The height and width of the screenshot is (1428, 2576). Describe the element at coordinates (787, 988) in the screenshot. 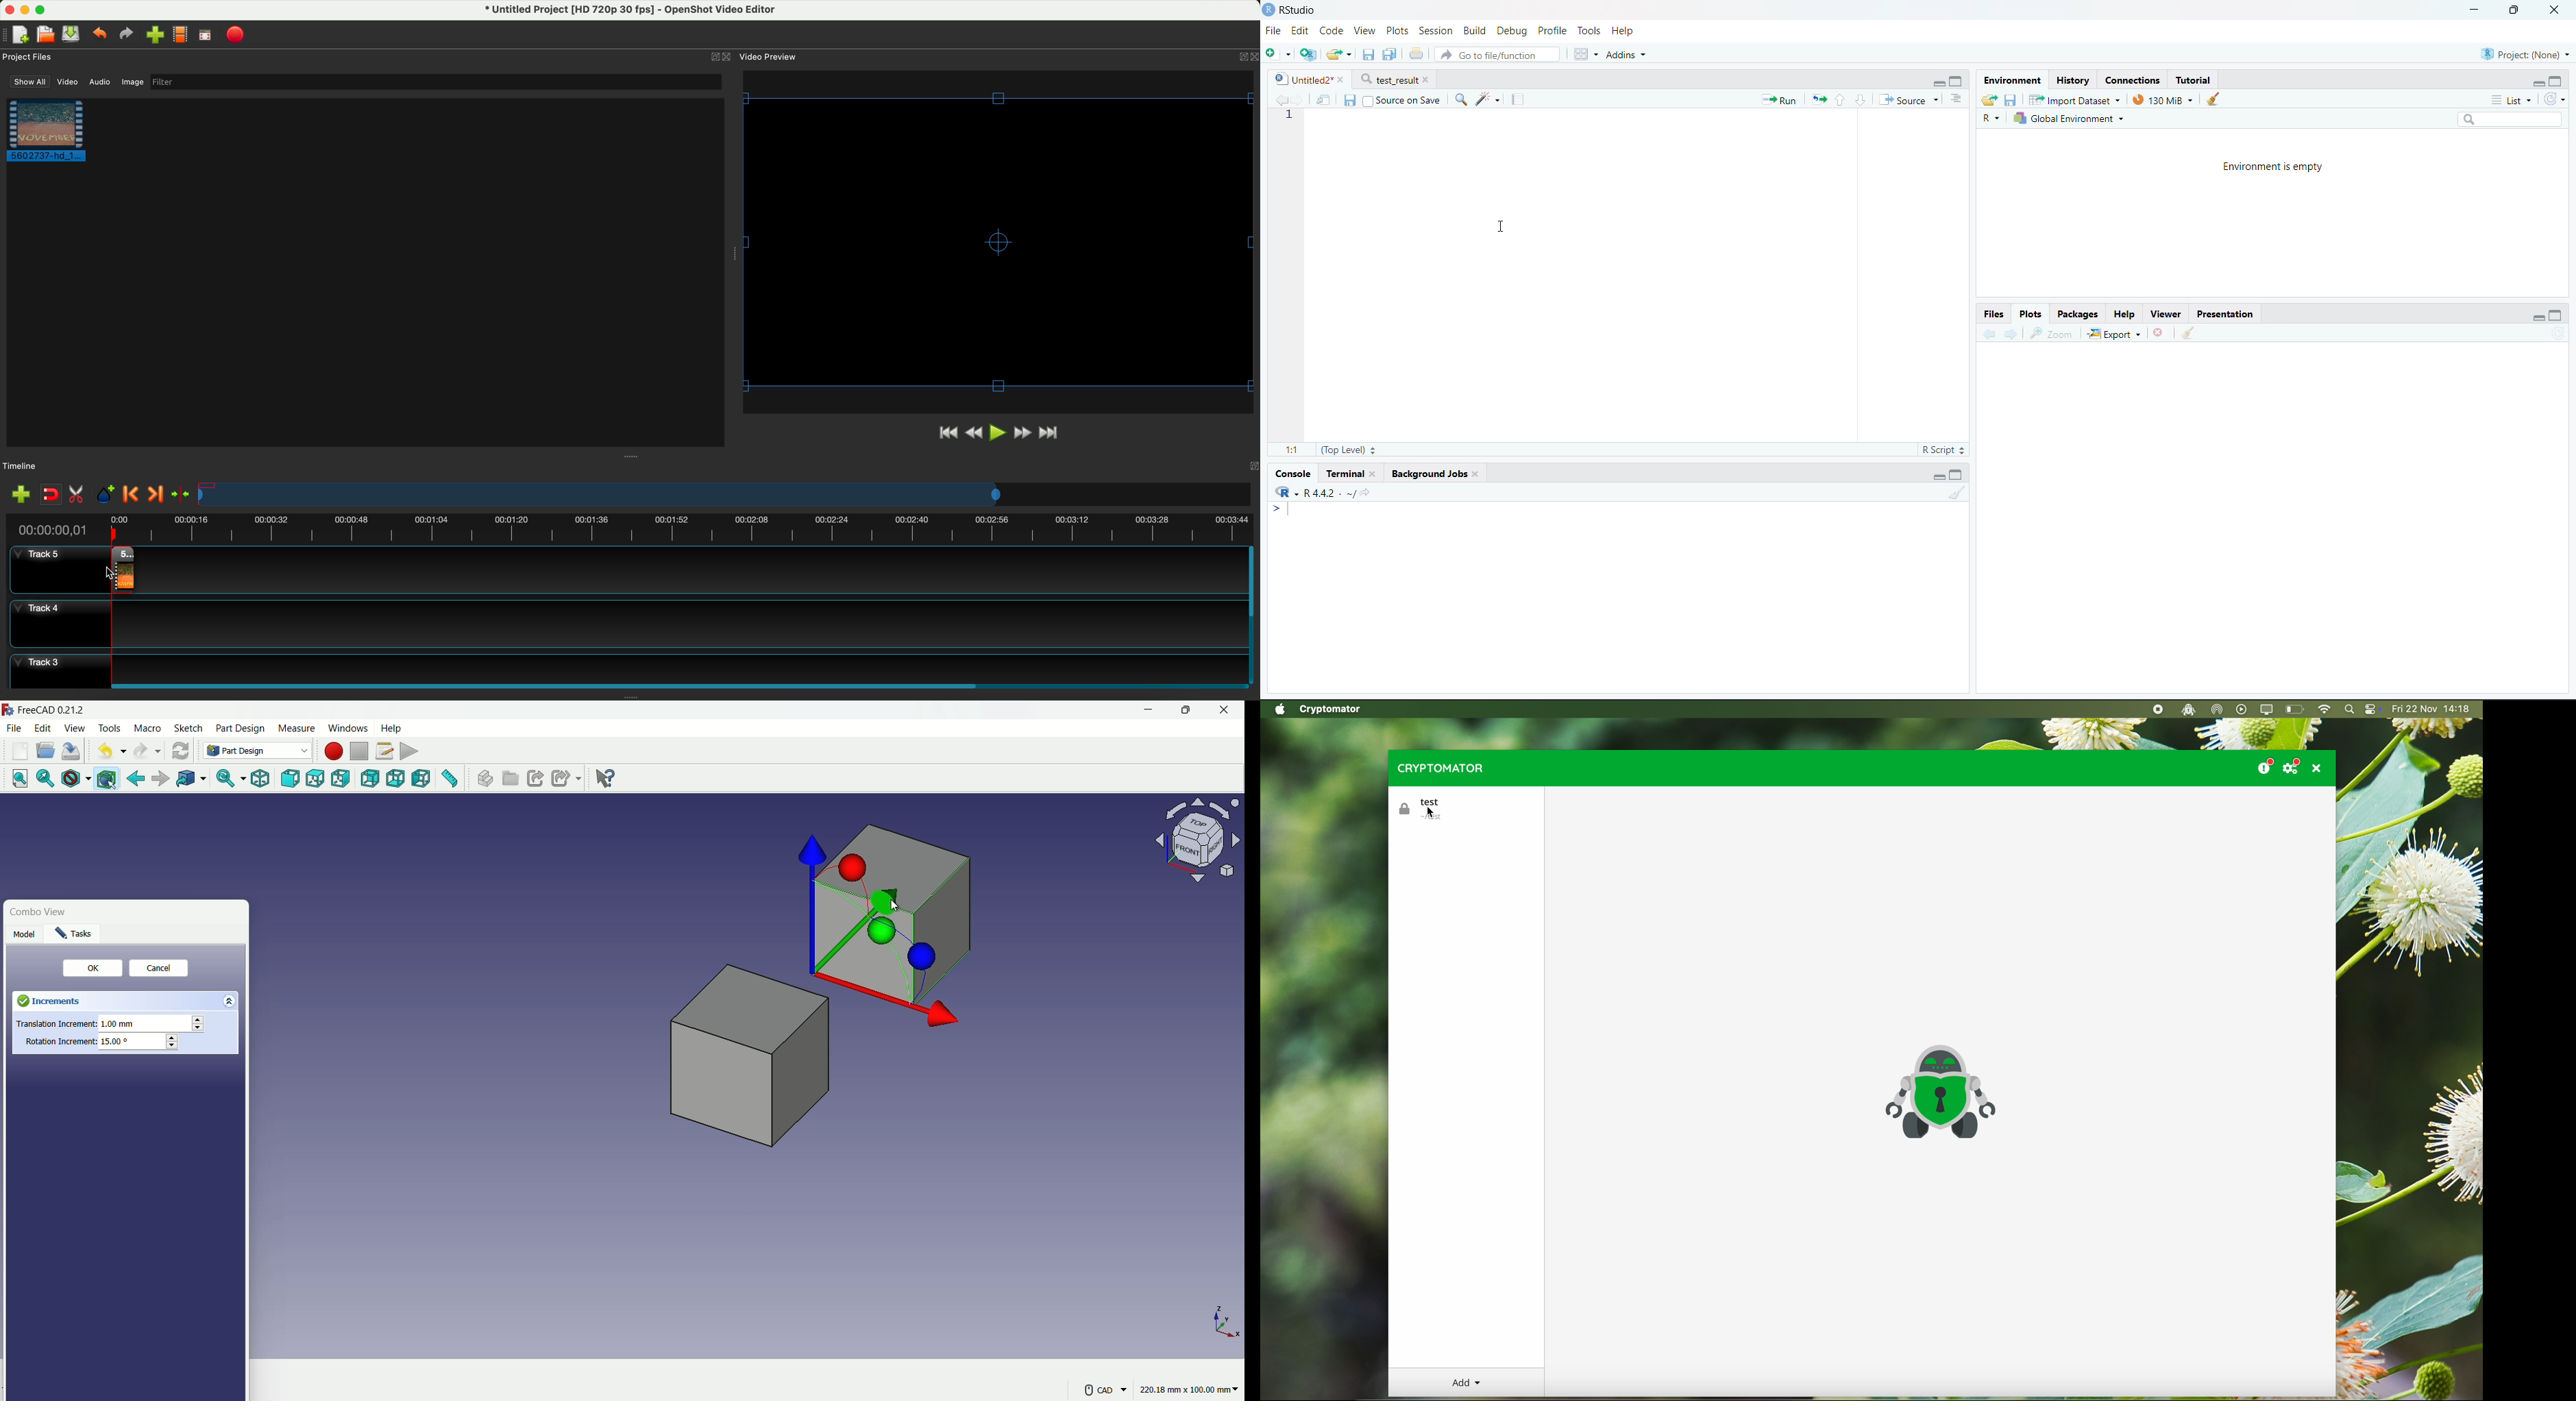

I see `cubes` at that location.